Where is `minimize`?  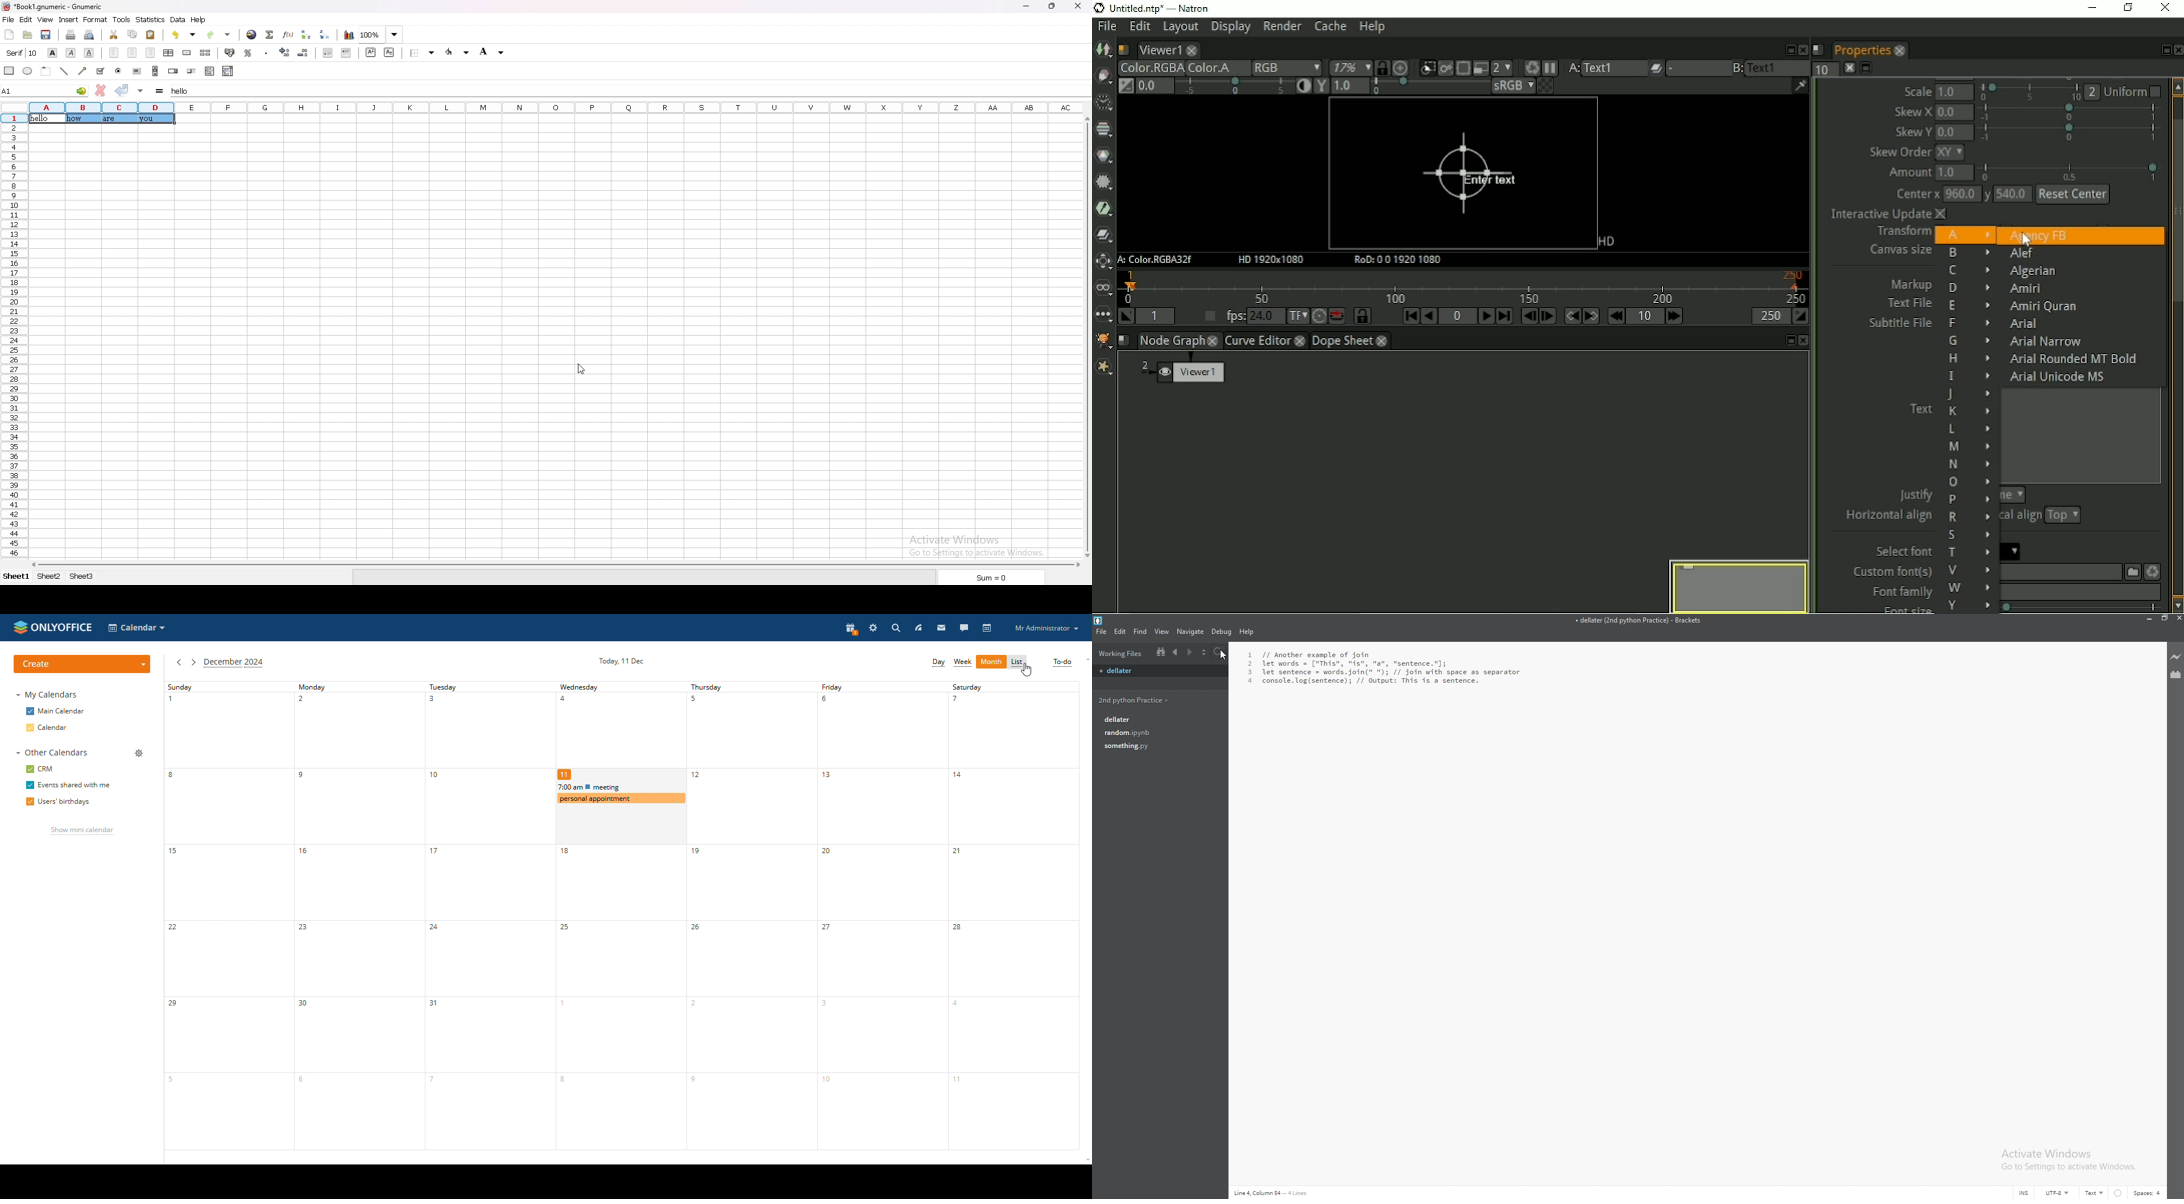
minimize is located at coordinates (2149, 619).